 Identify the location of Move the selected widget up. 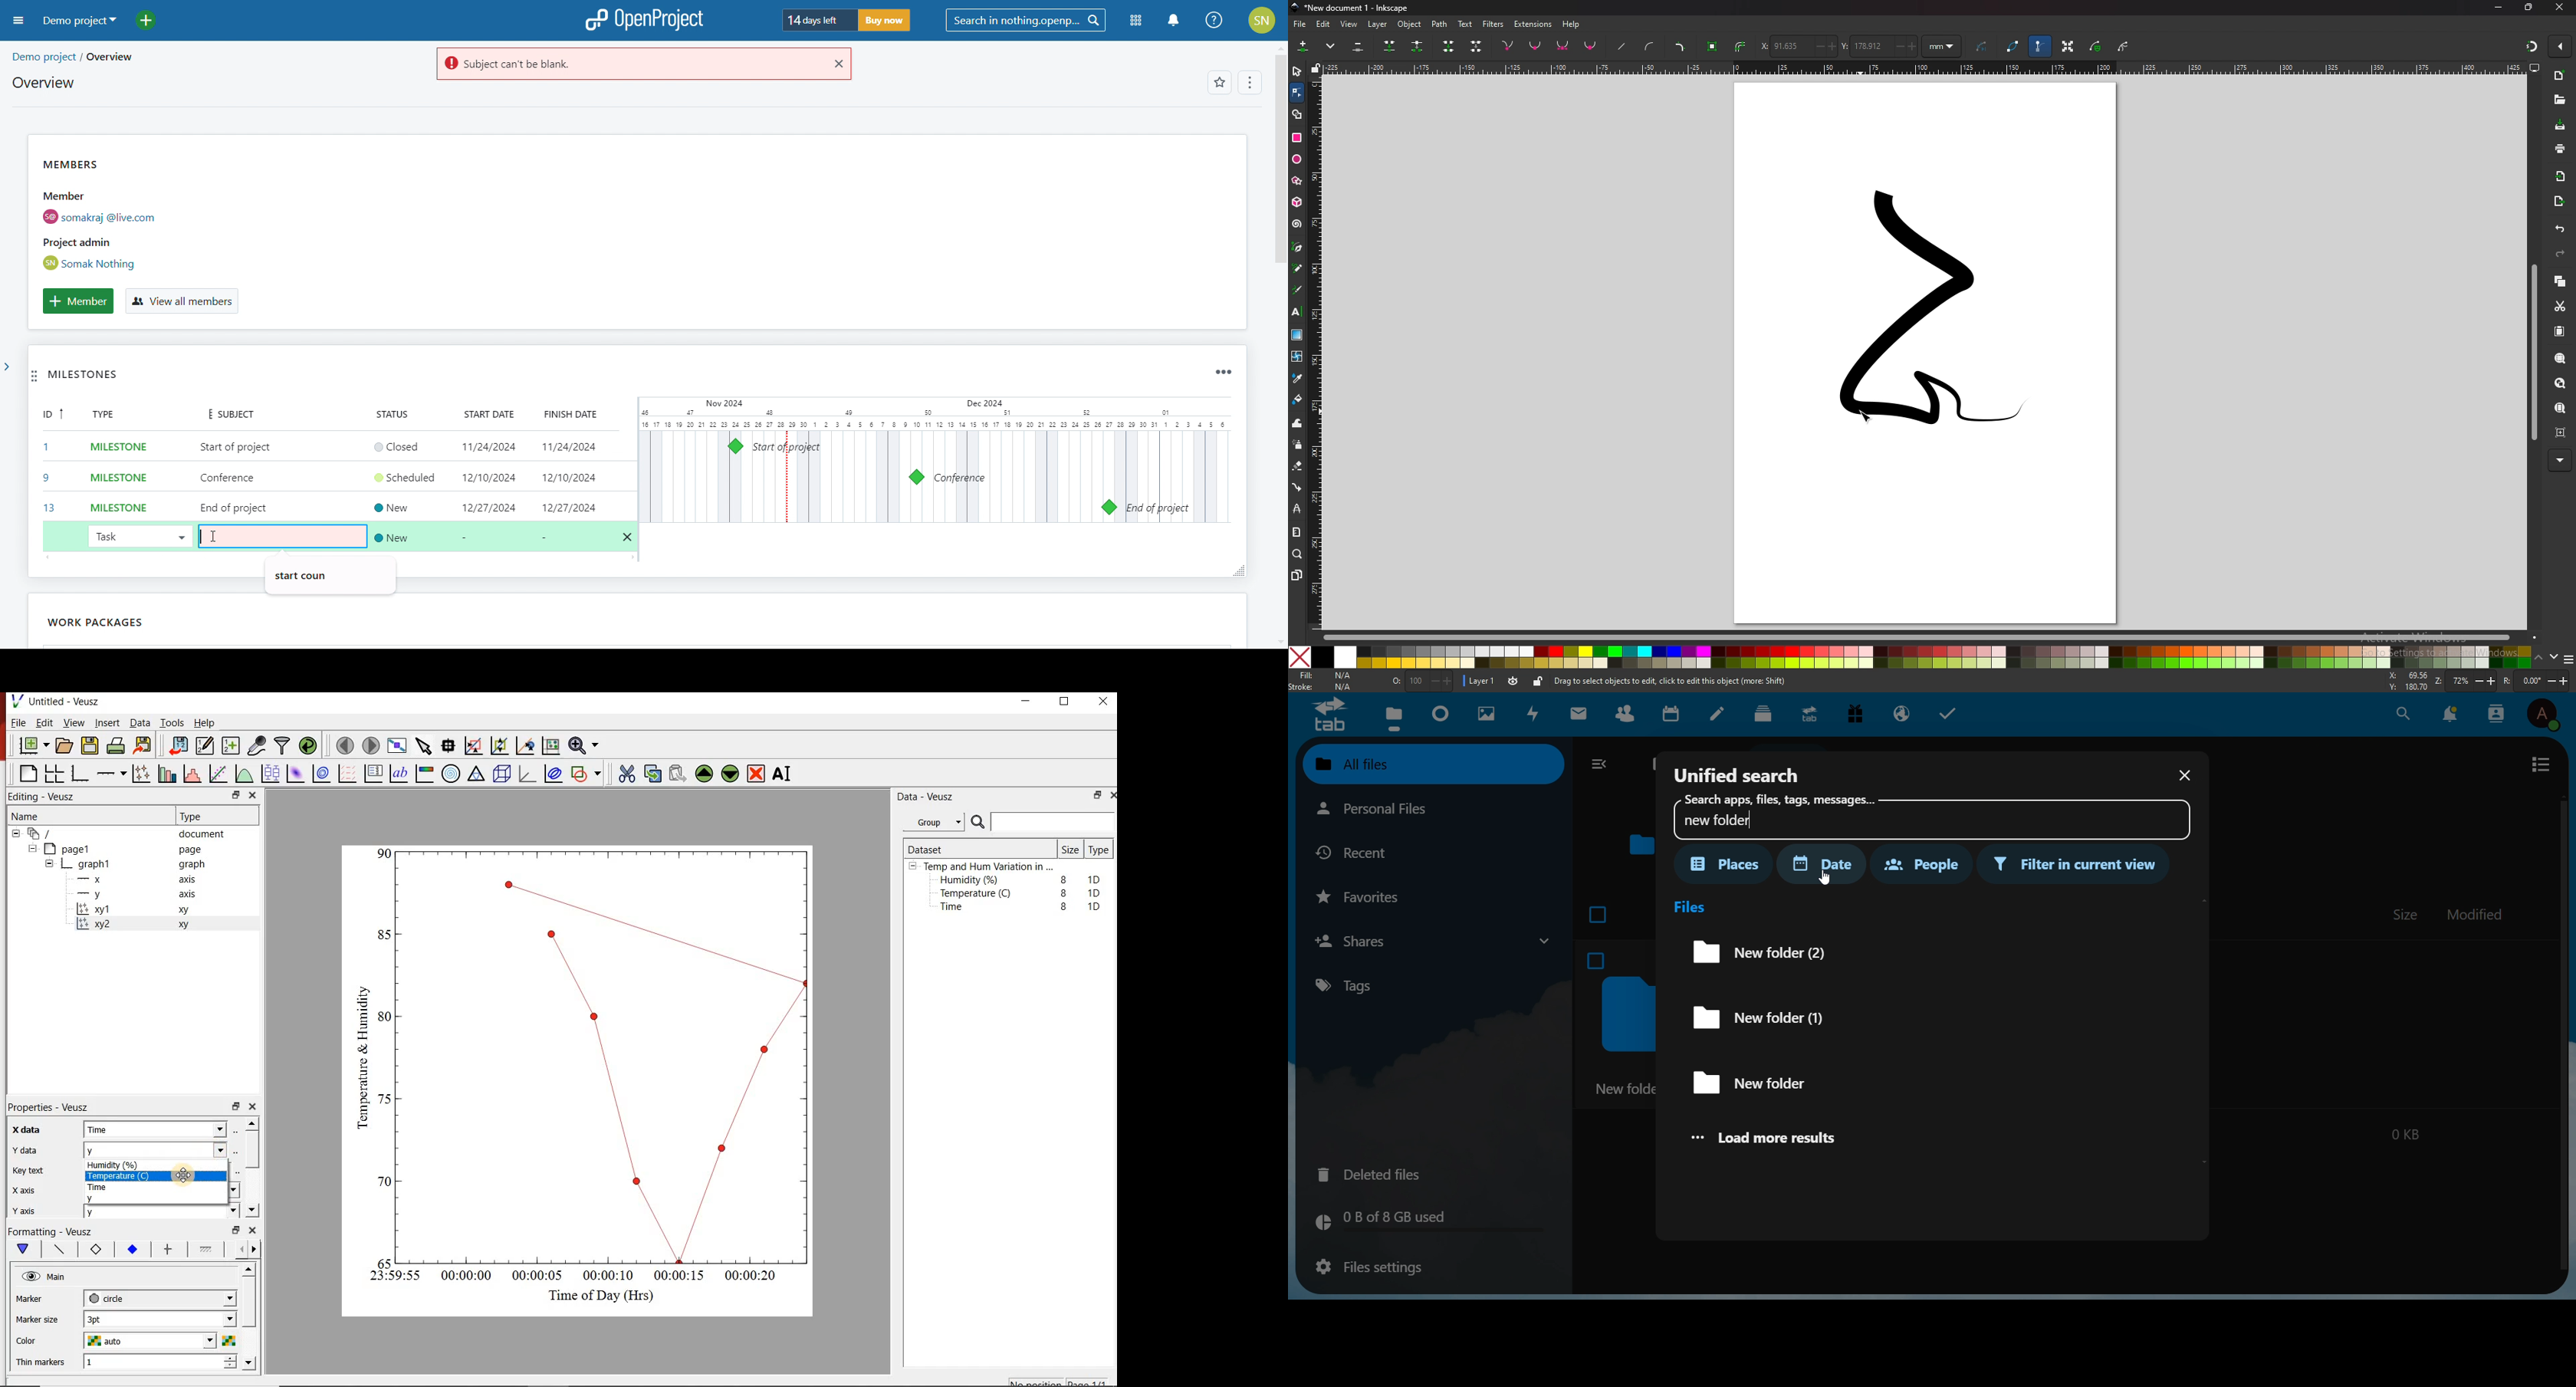
(705, 772).